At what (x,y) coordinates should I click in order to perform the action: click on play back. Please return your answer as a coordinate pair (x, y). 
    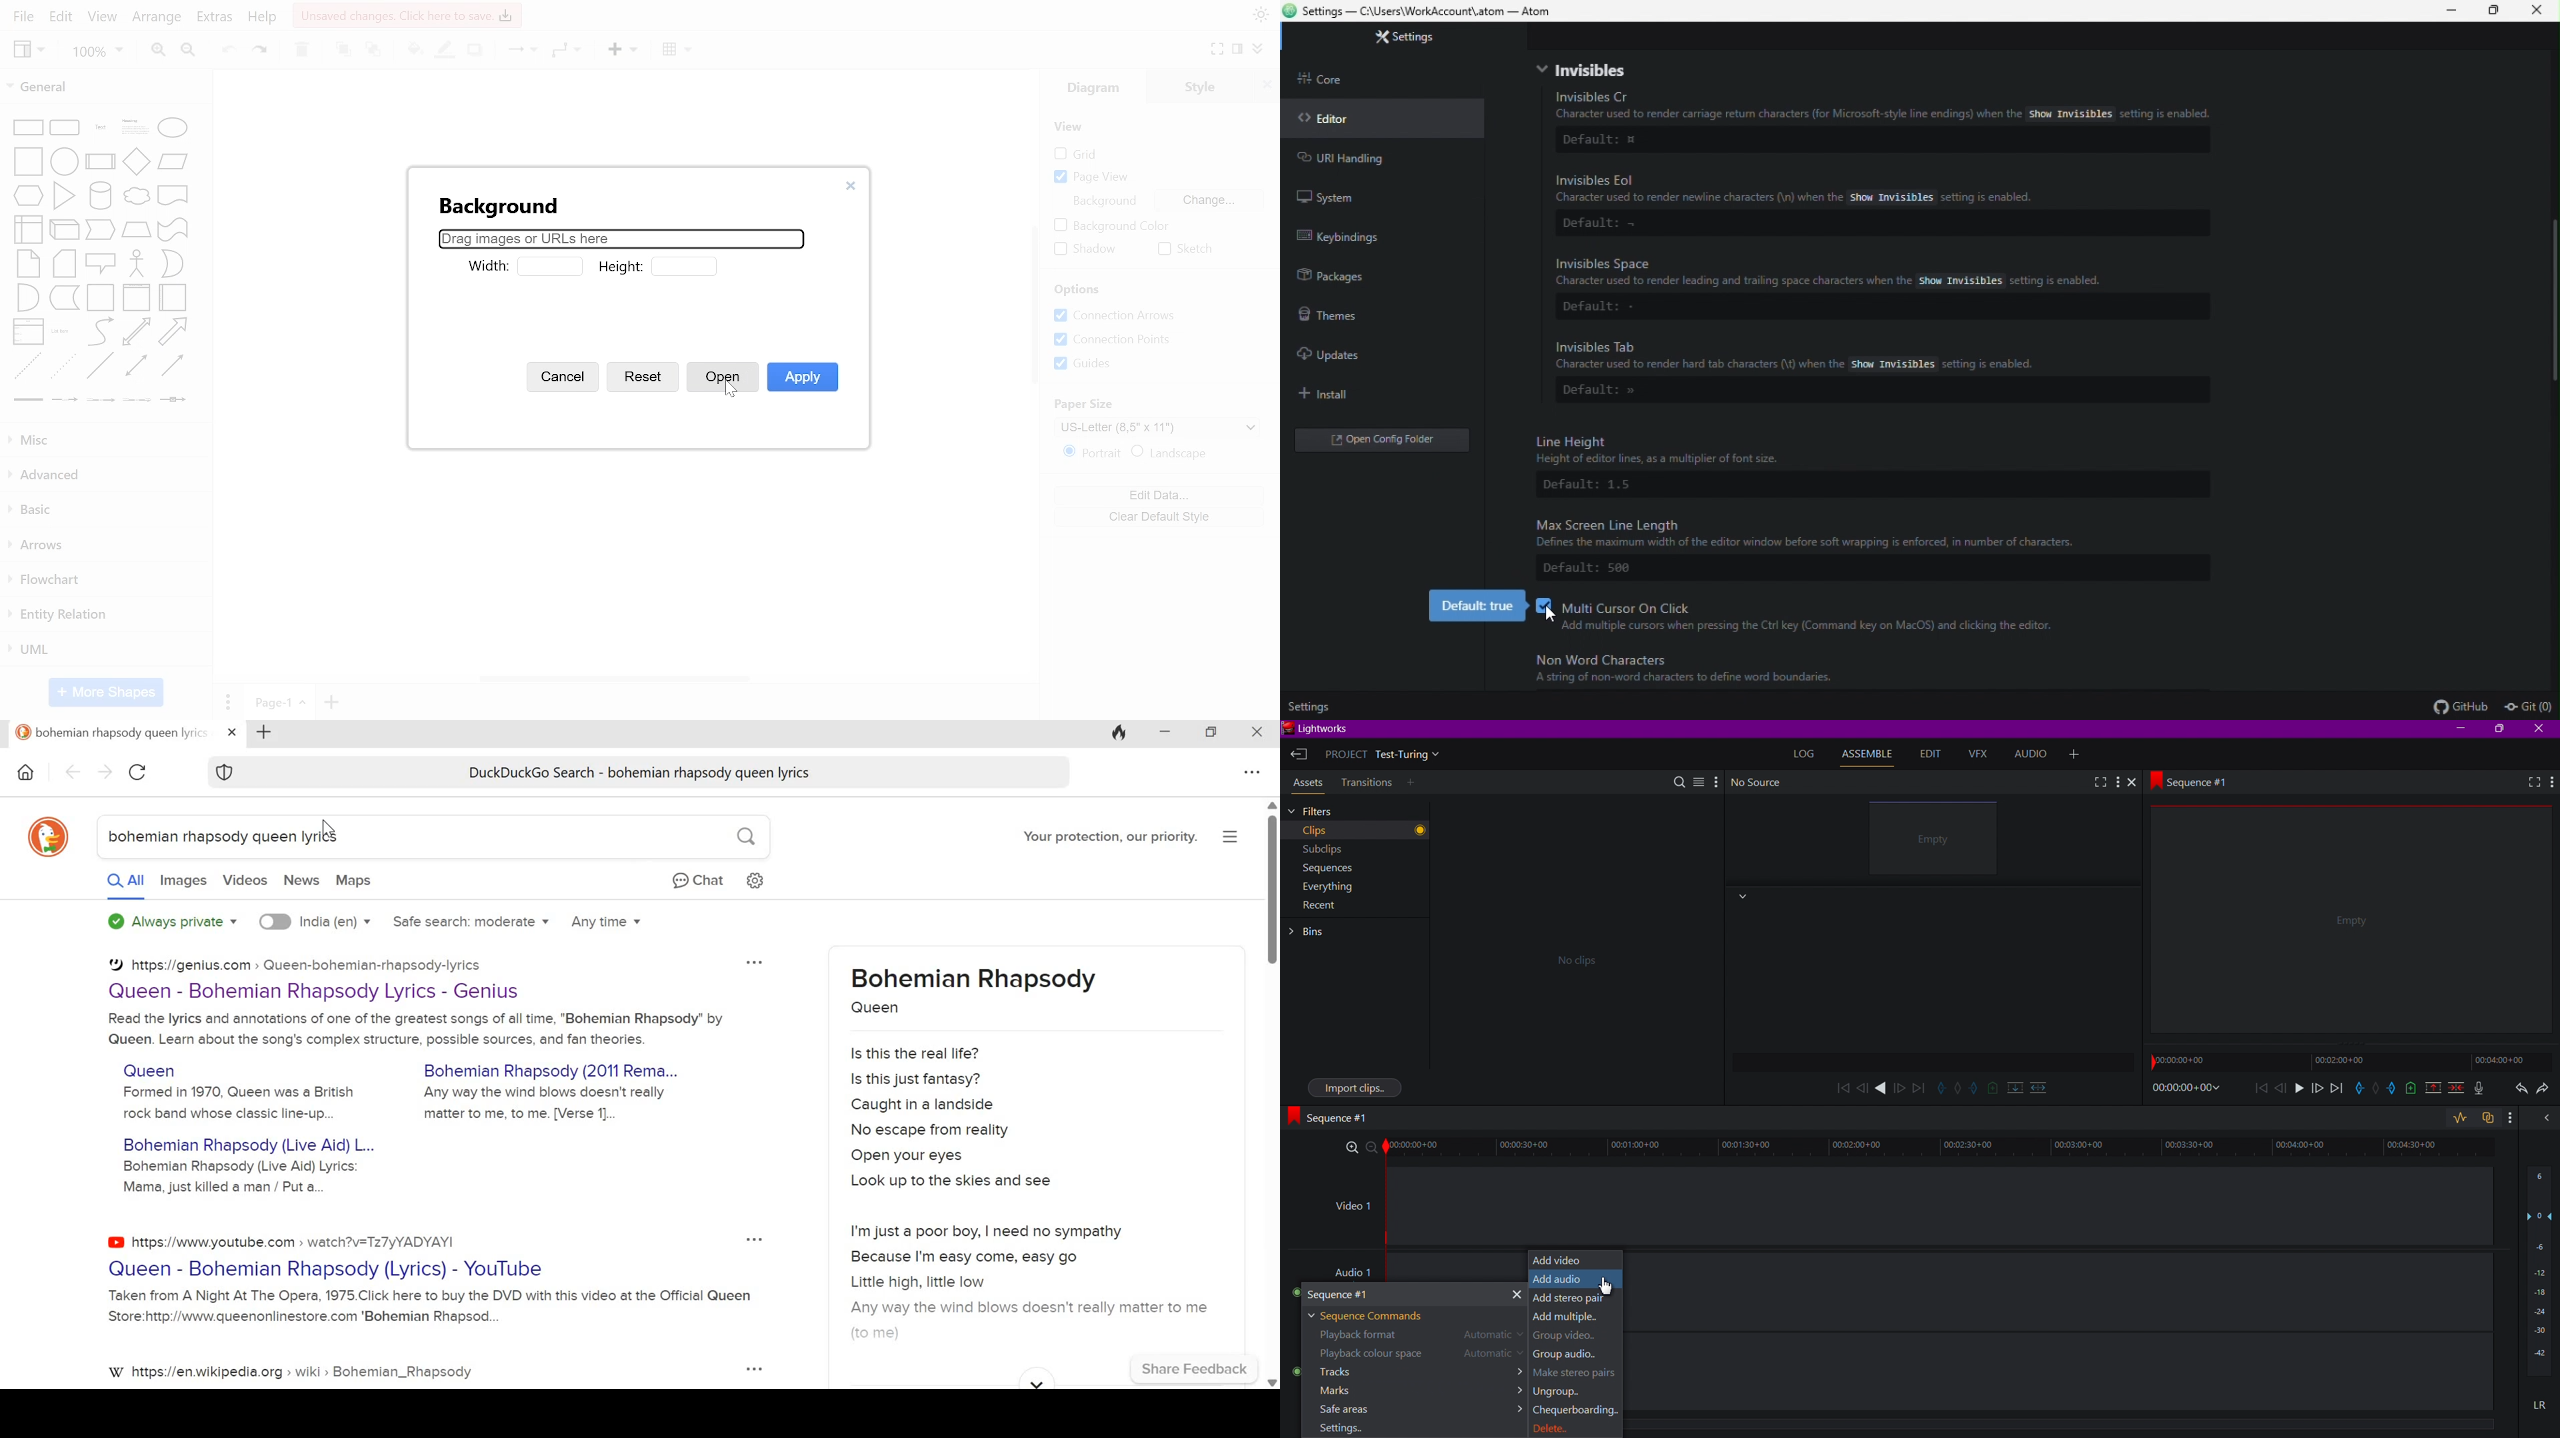
    Looking at the image, I should click on (1842, 1087).